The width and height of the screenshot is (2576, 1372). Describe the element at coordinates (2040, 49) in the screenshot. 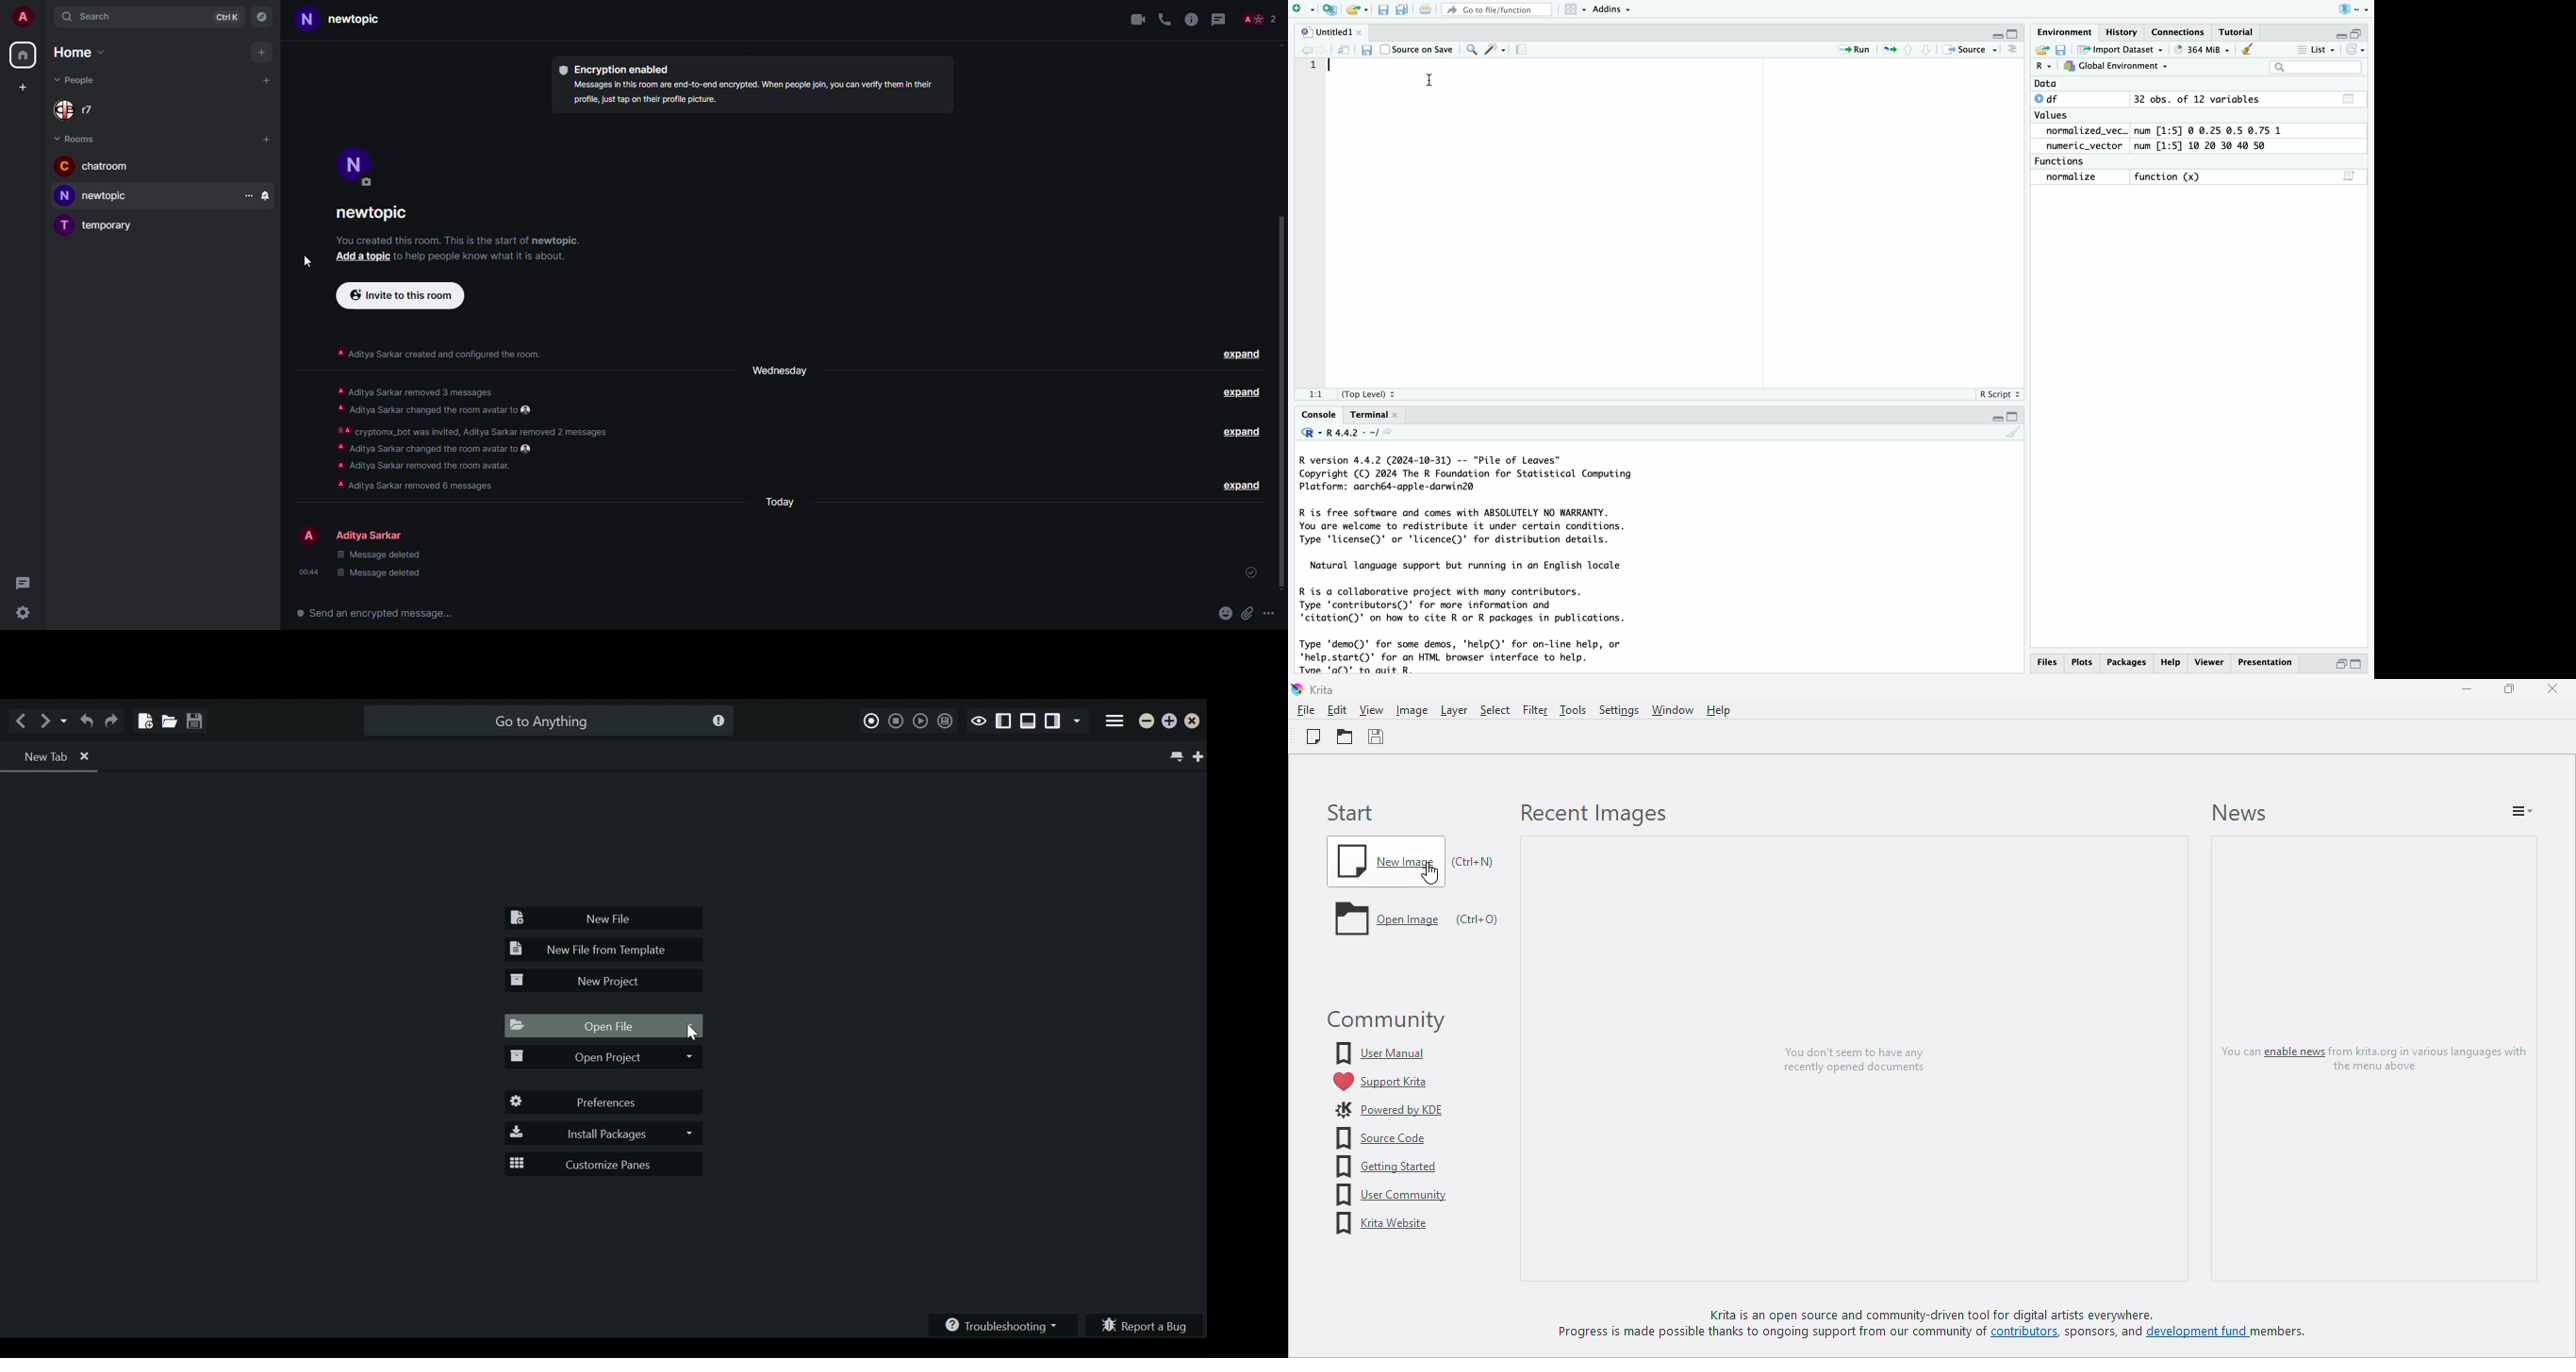

I see `Open` at that location.